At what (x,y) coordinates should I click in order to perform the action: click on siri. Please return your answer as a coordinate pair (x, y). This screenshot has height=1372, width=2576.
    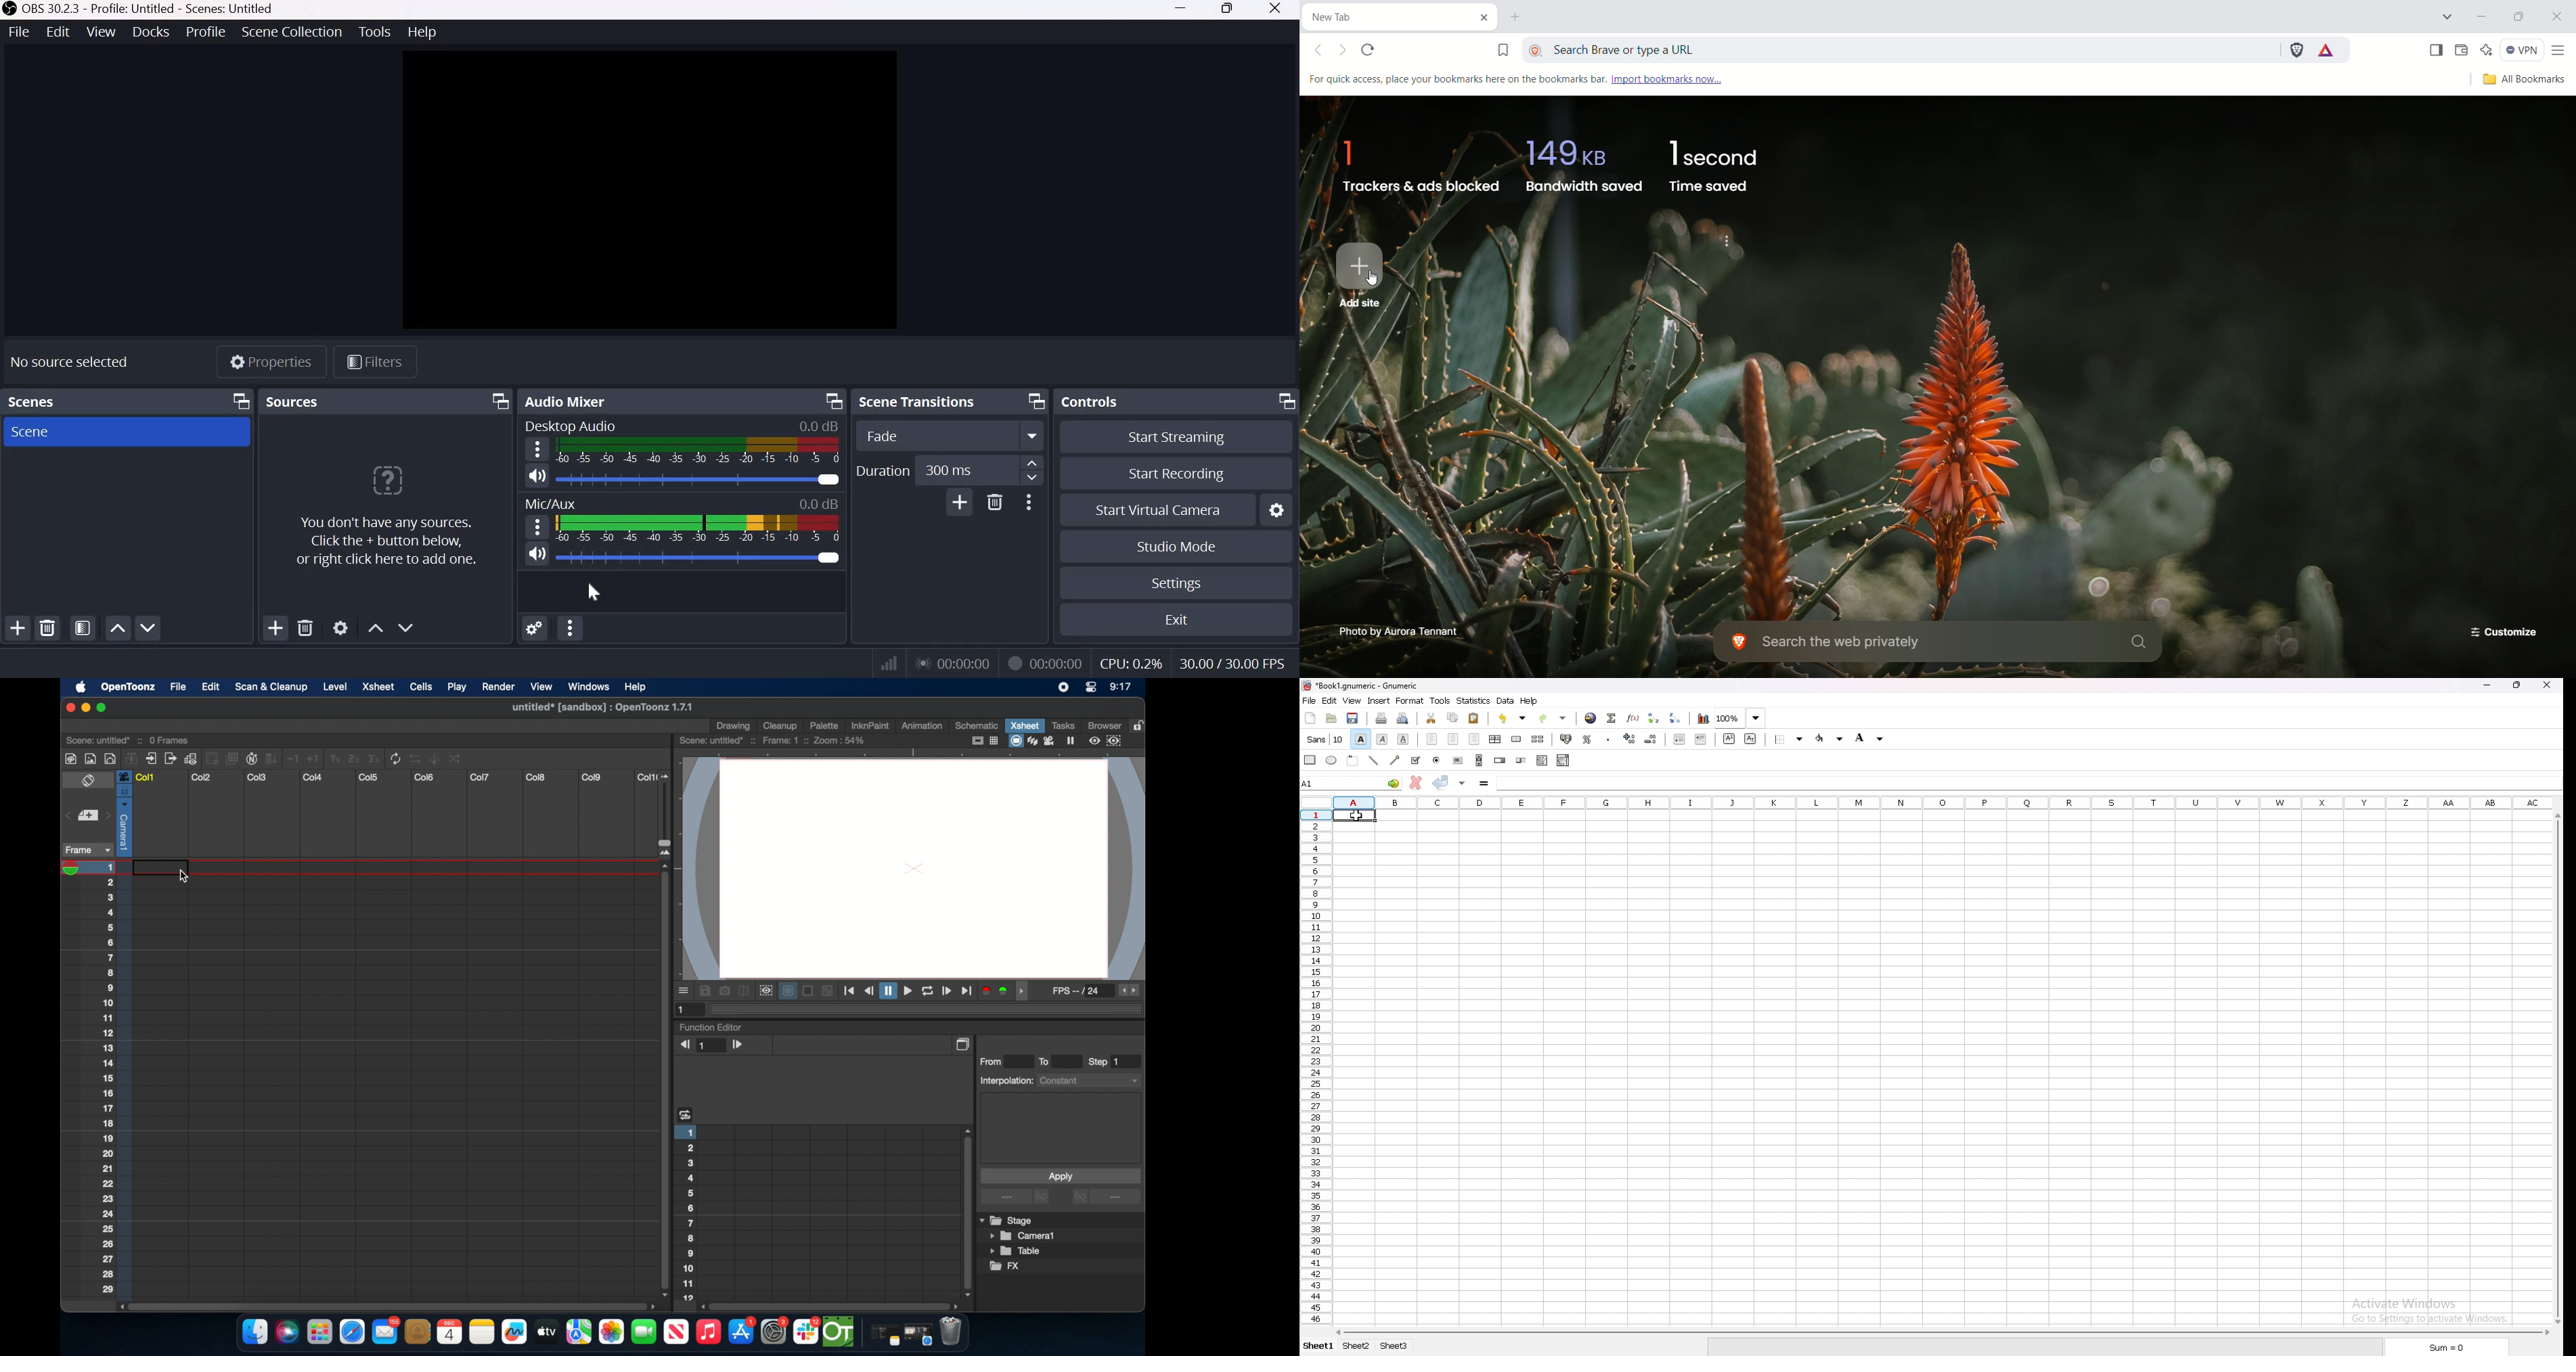
    Looking at the image, I should click on (286, 1332).